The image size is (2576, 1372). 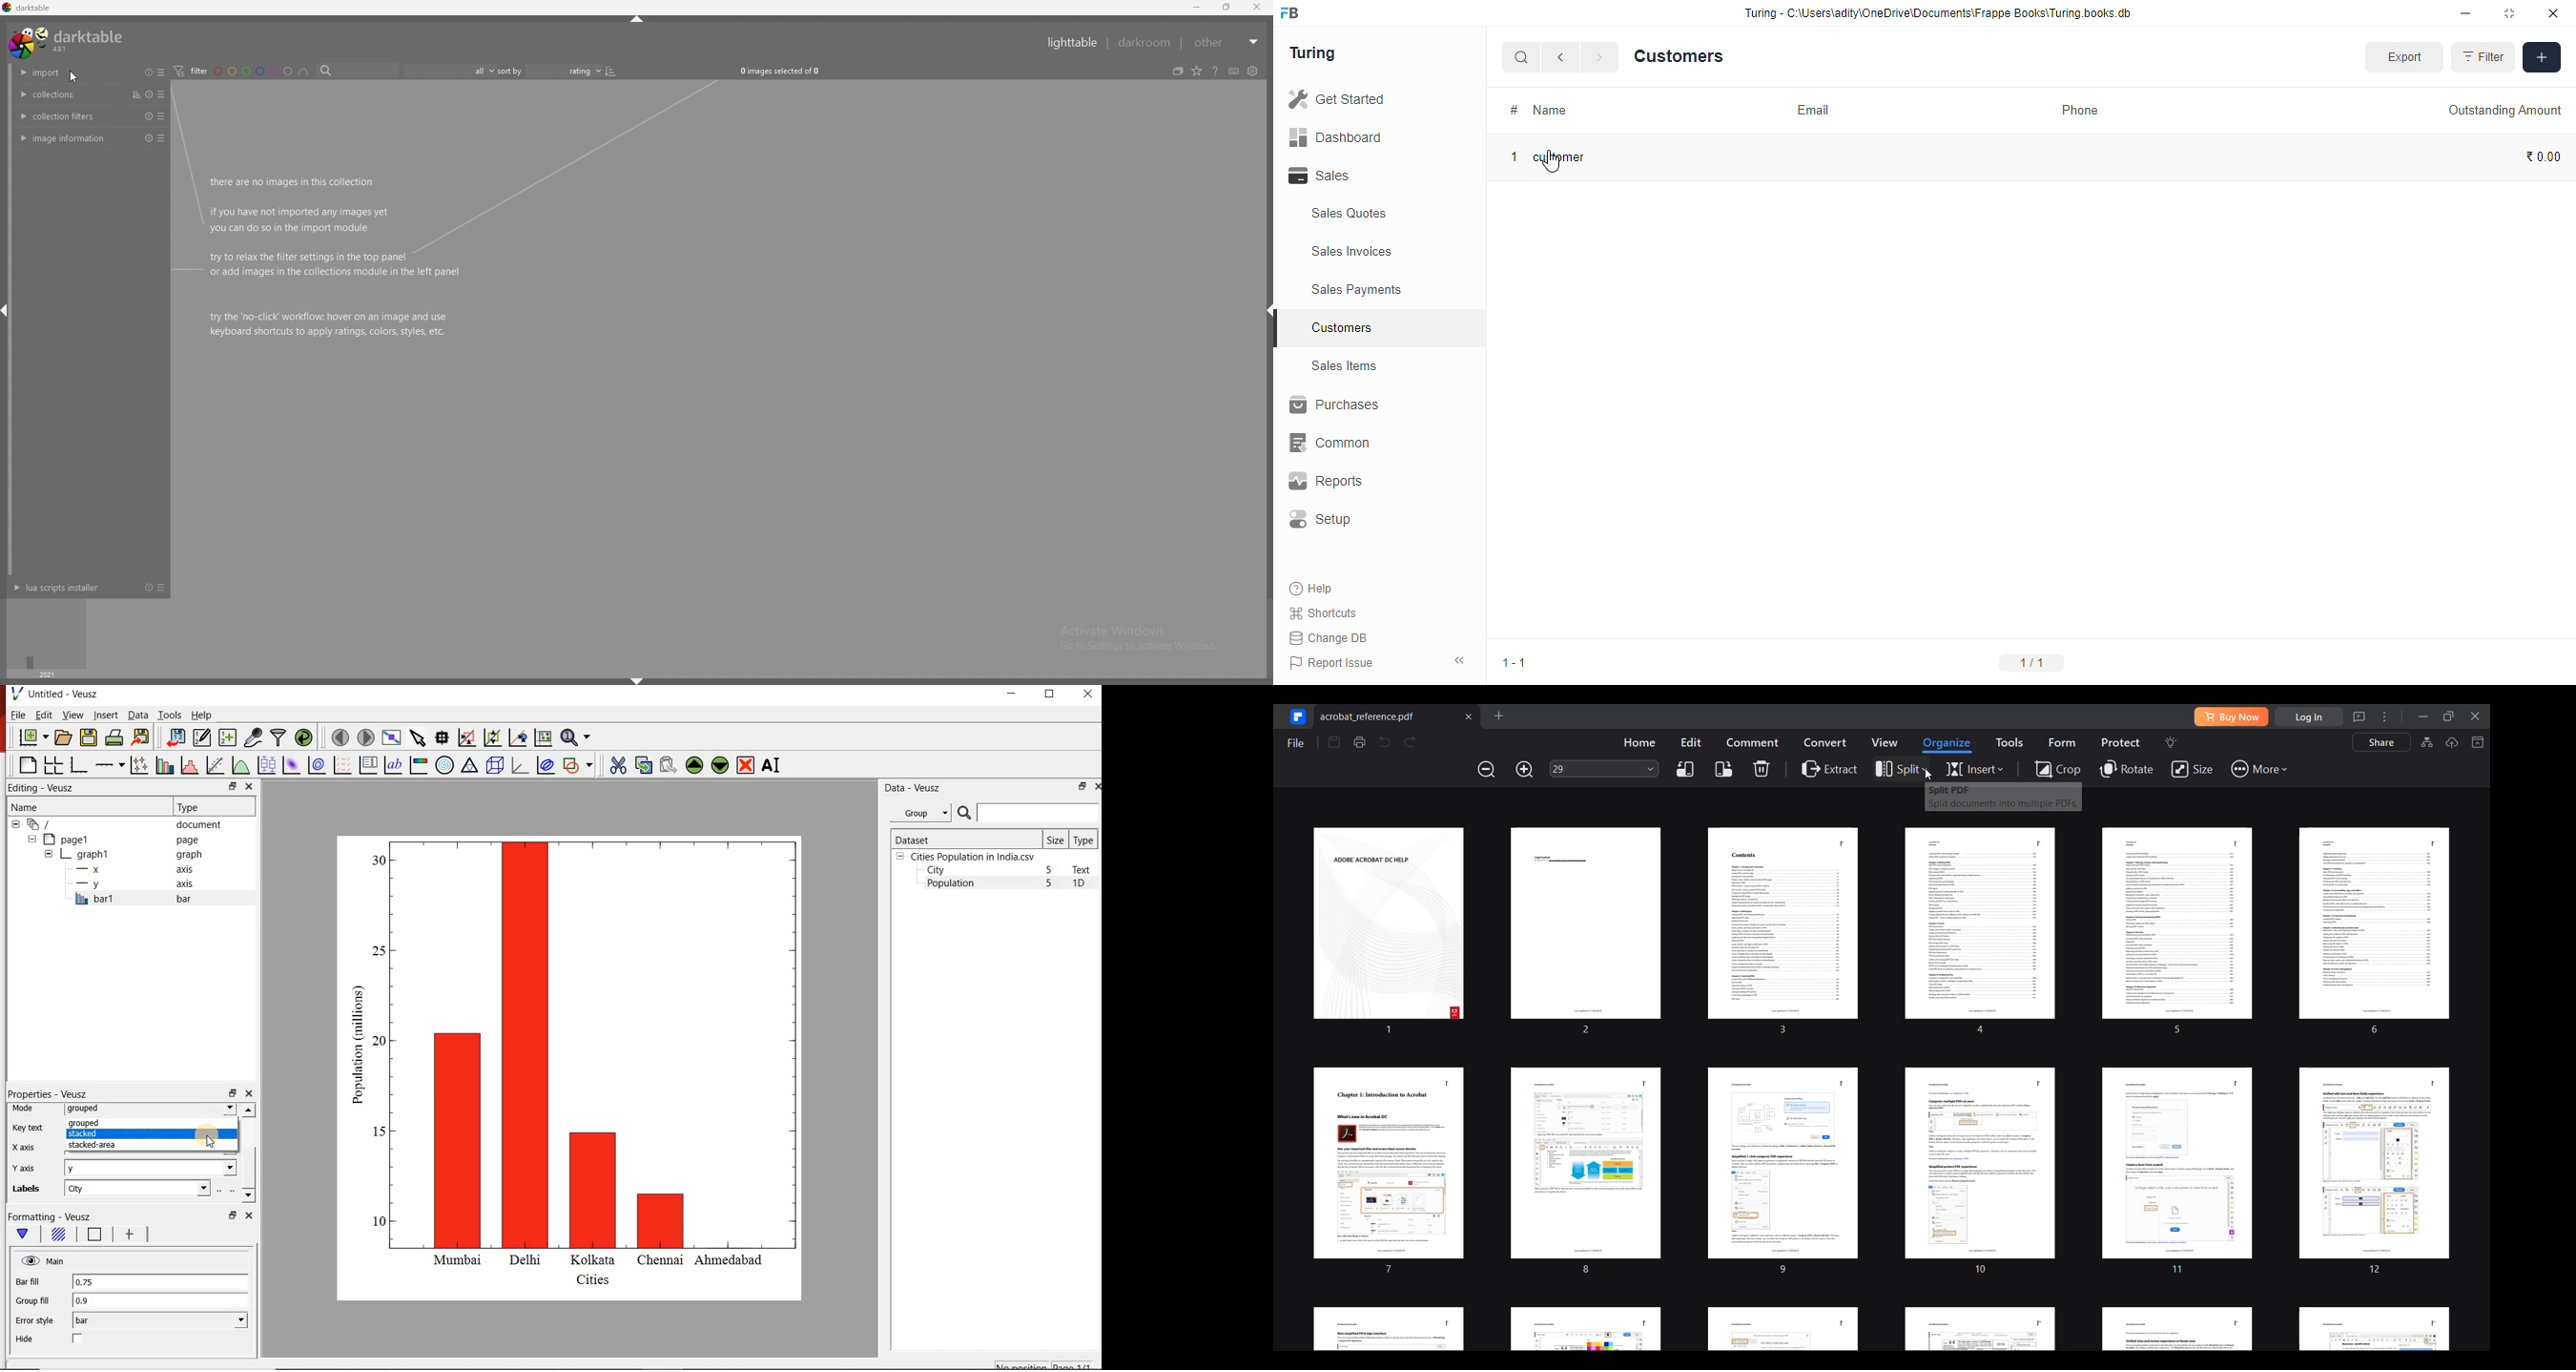 What do you see at coordinates (519, 765) in the screenshot?
I see `3d graph` at bounding box center [519, 765].